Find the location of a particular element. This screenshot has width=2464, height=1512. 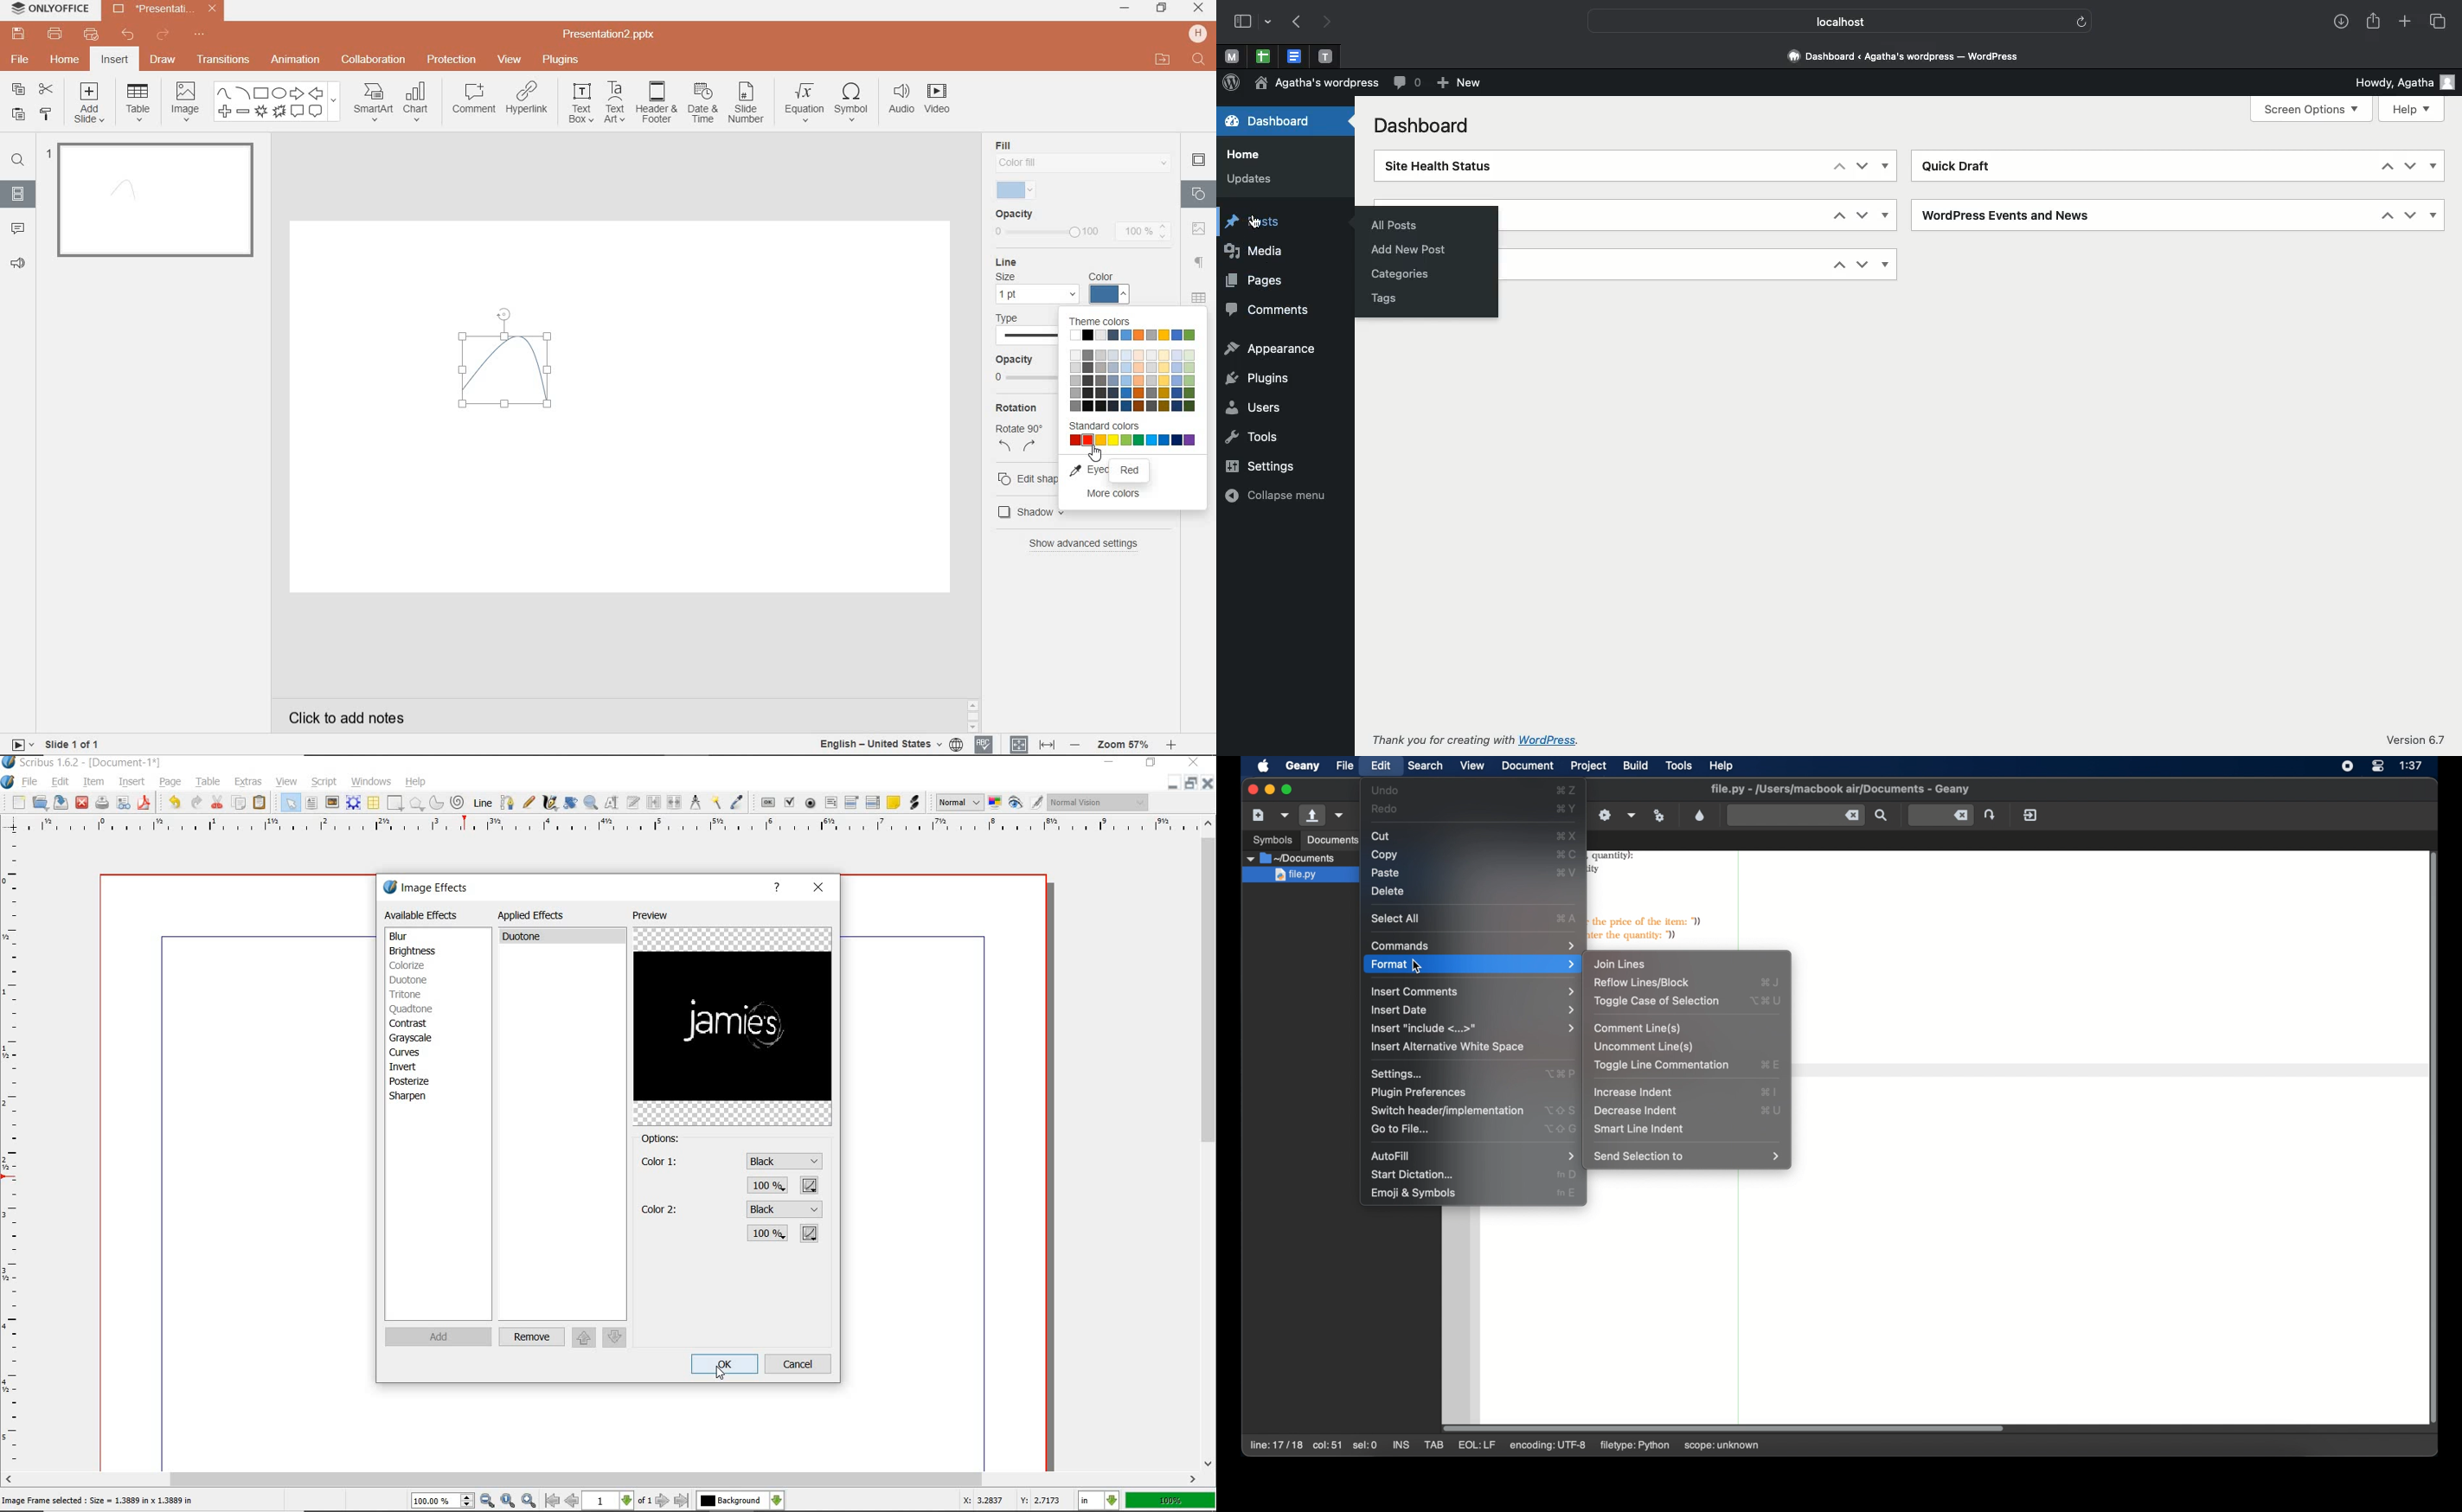

Version 6.7 is located at coordinates (2413, 741).